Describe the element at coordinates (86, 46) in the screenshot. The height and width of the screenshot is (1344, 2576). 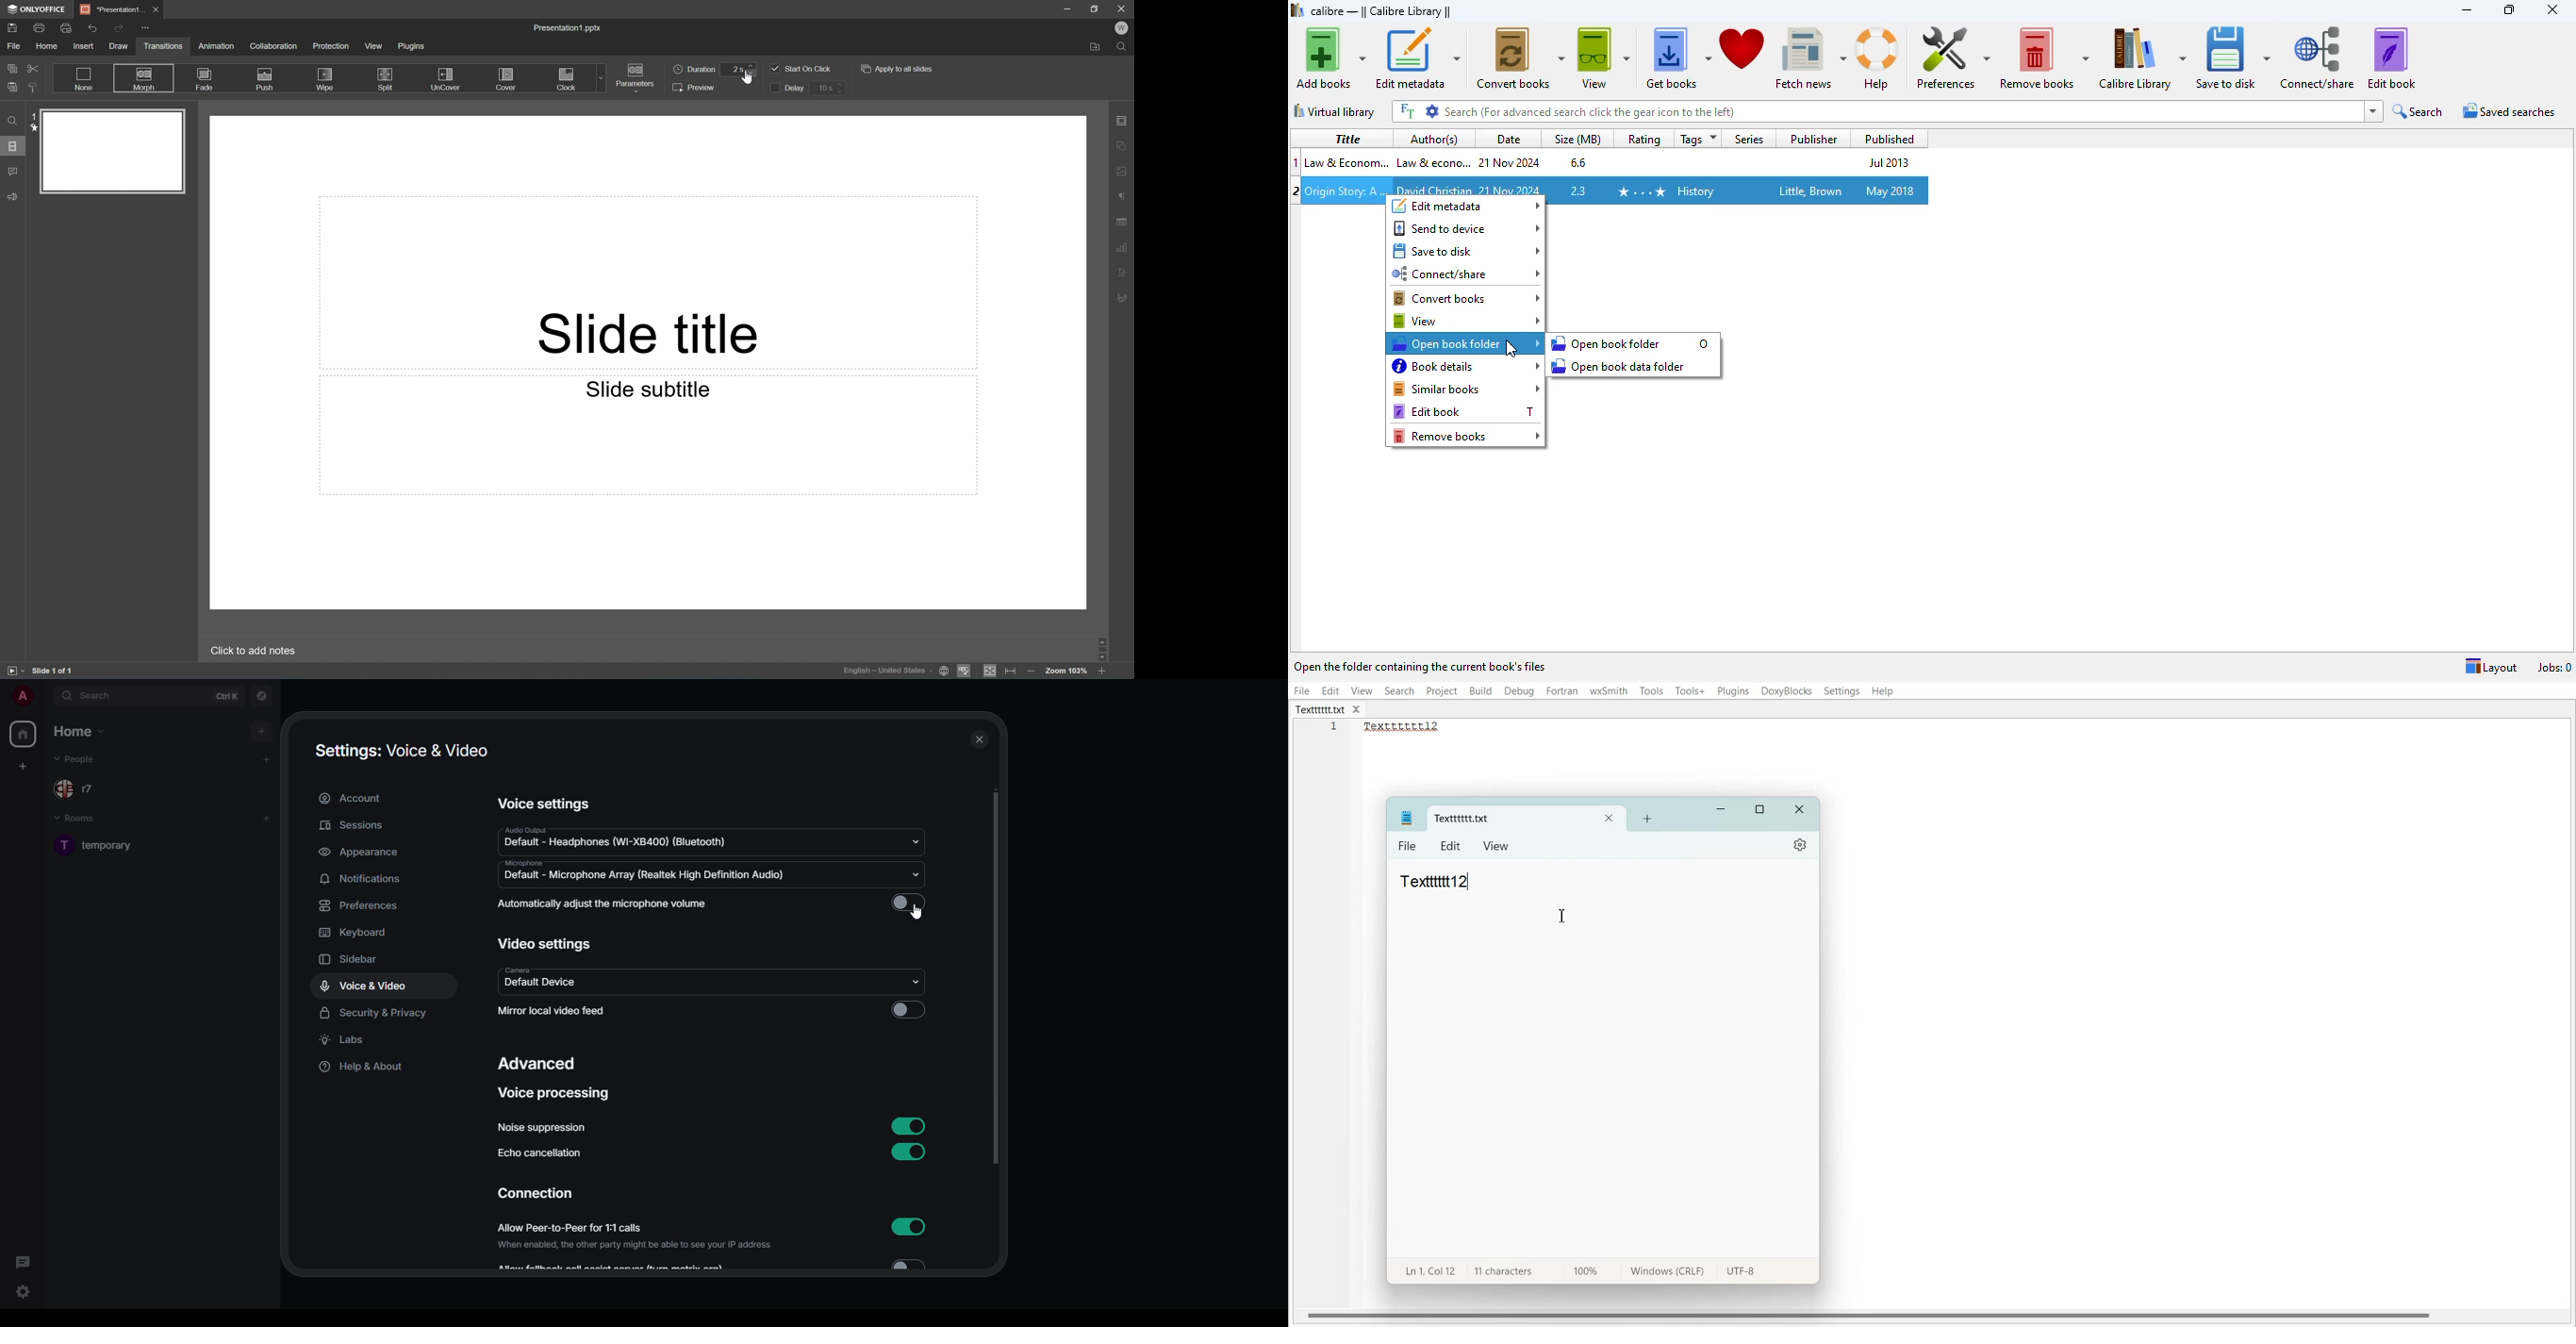
I see `Insert` at that location.